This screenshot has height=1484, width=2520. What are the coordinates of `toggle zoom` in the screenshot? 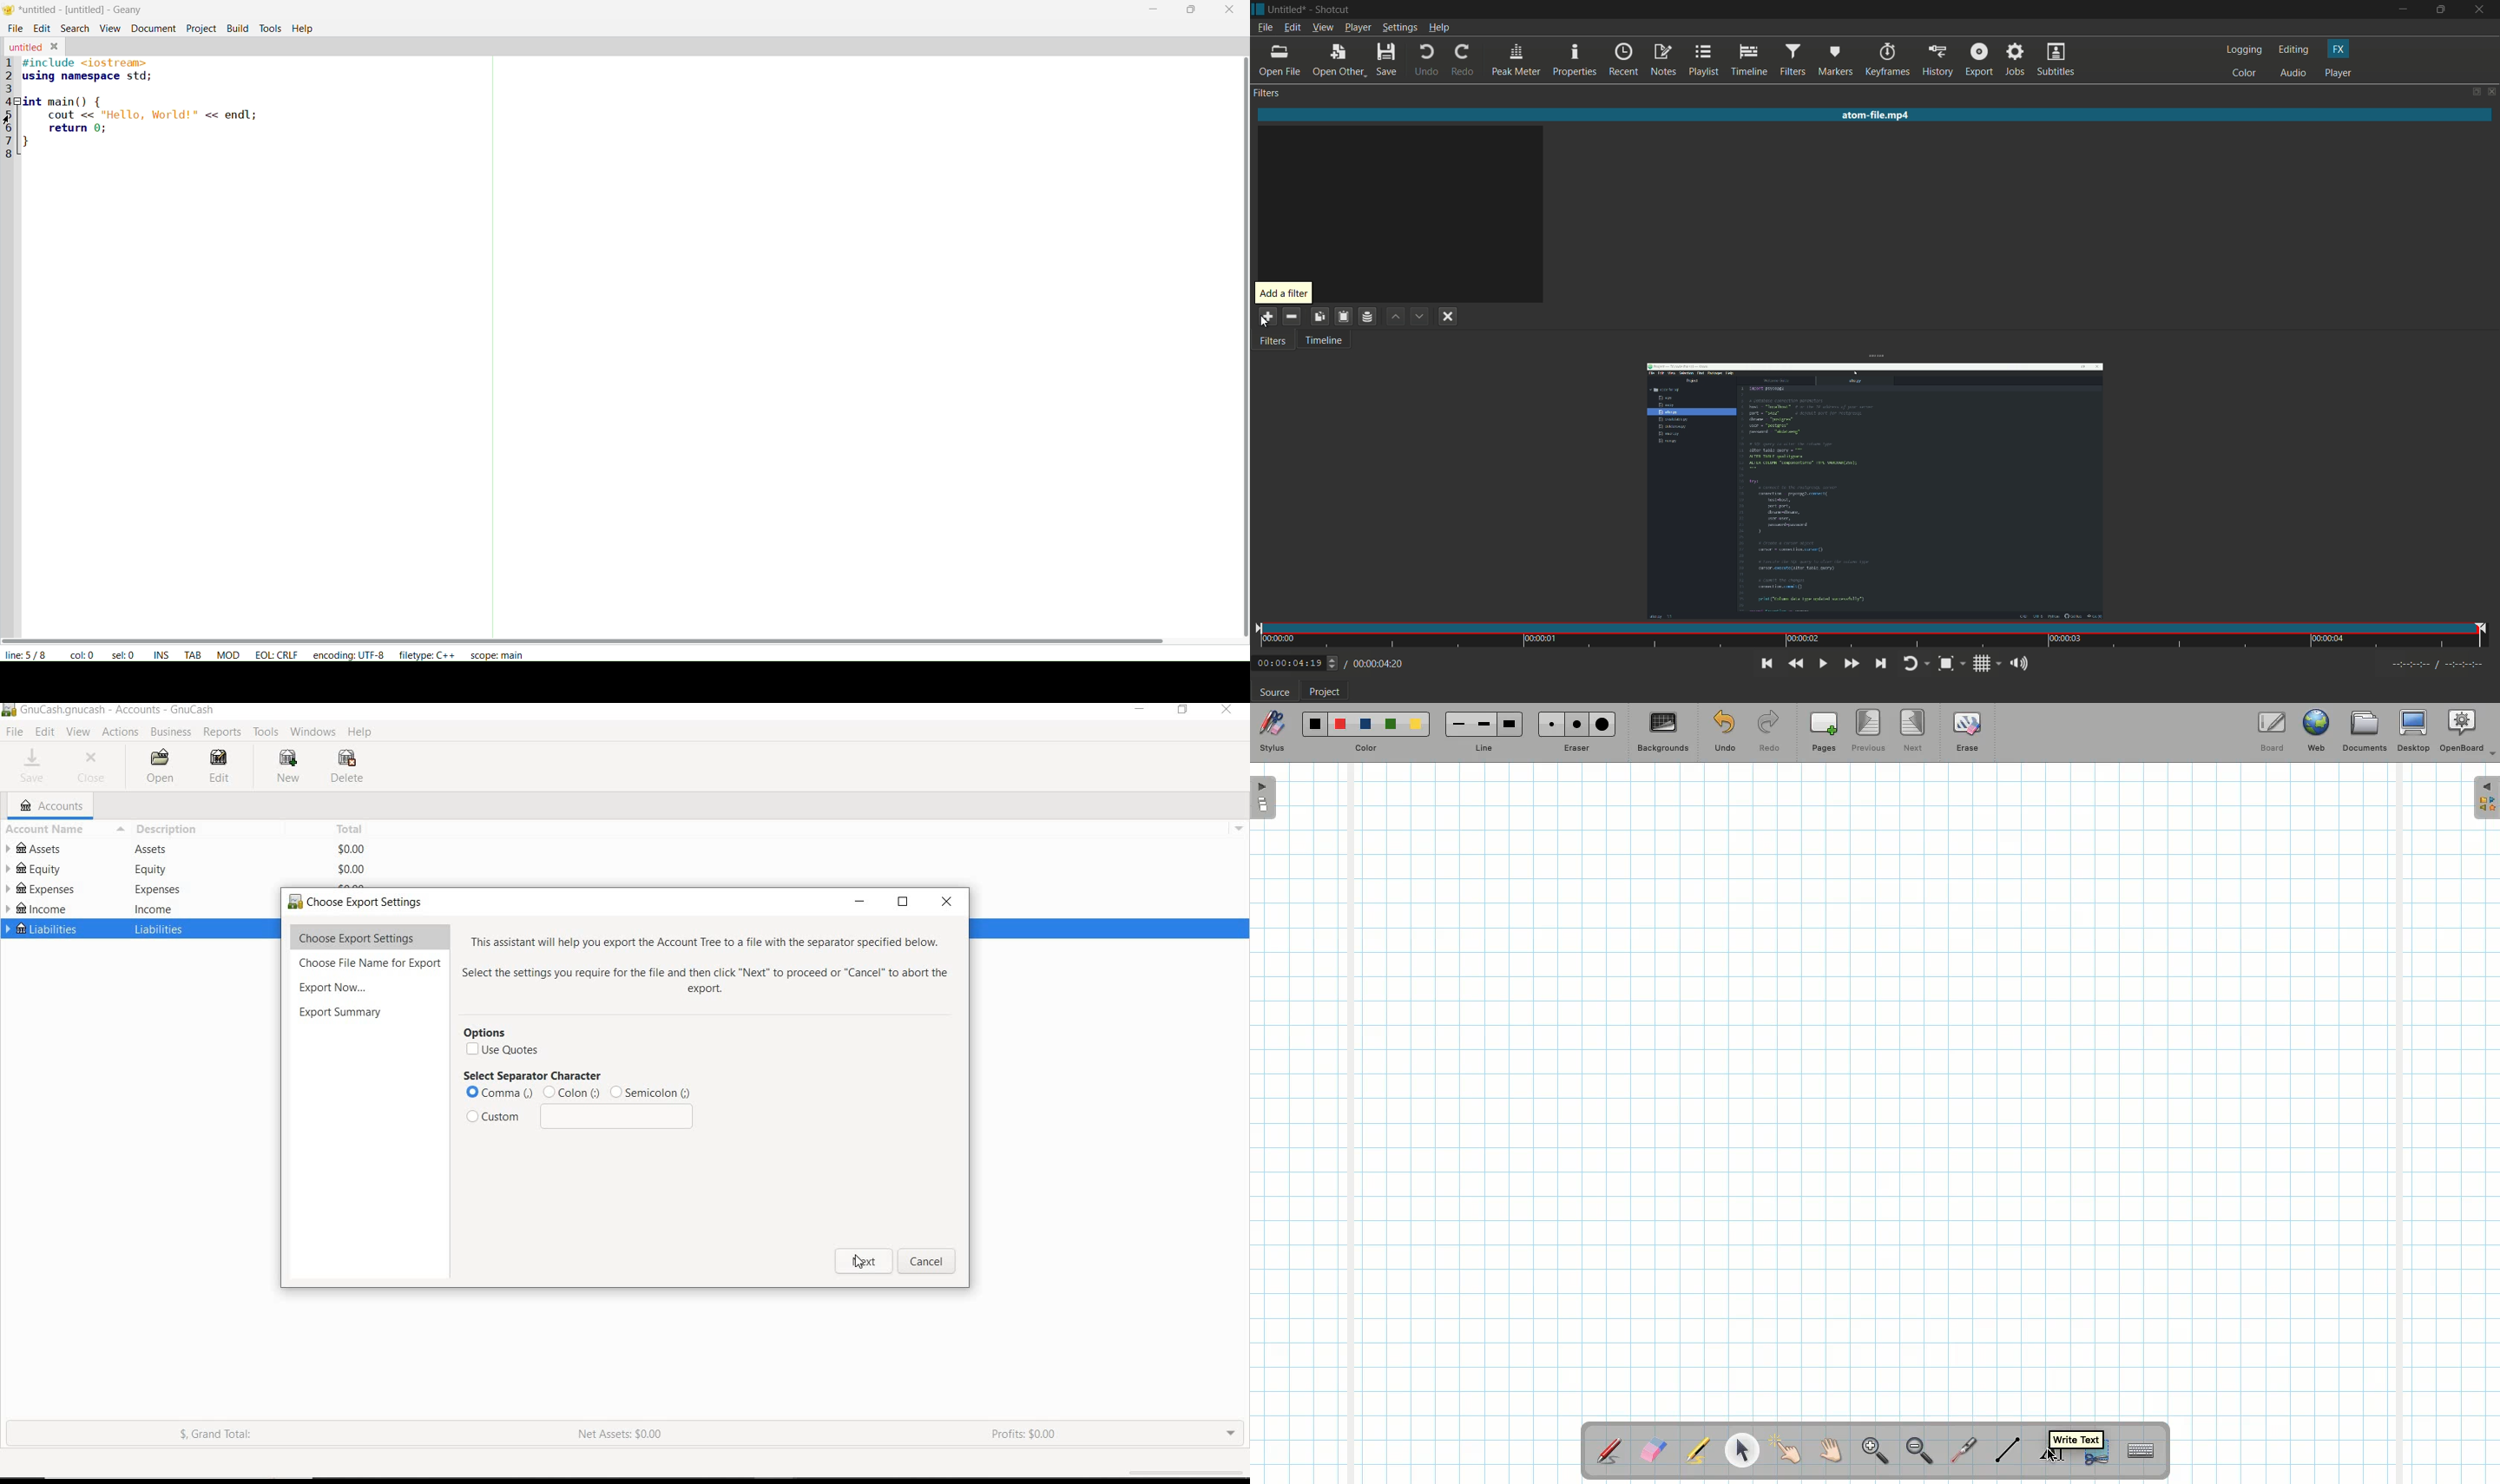 It's located at (1952, 665).